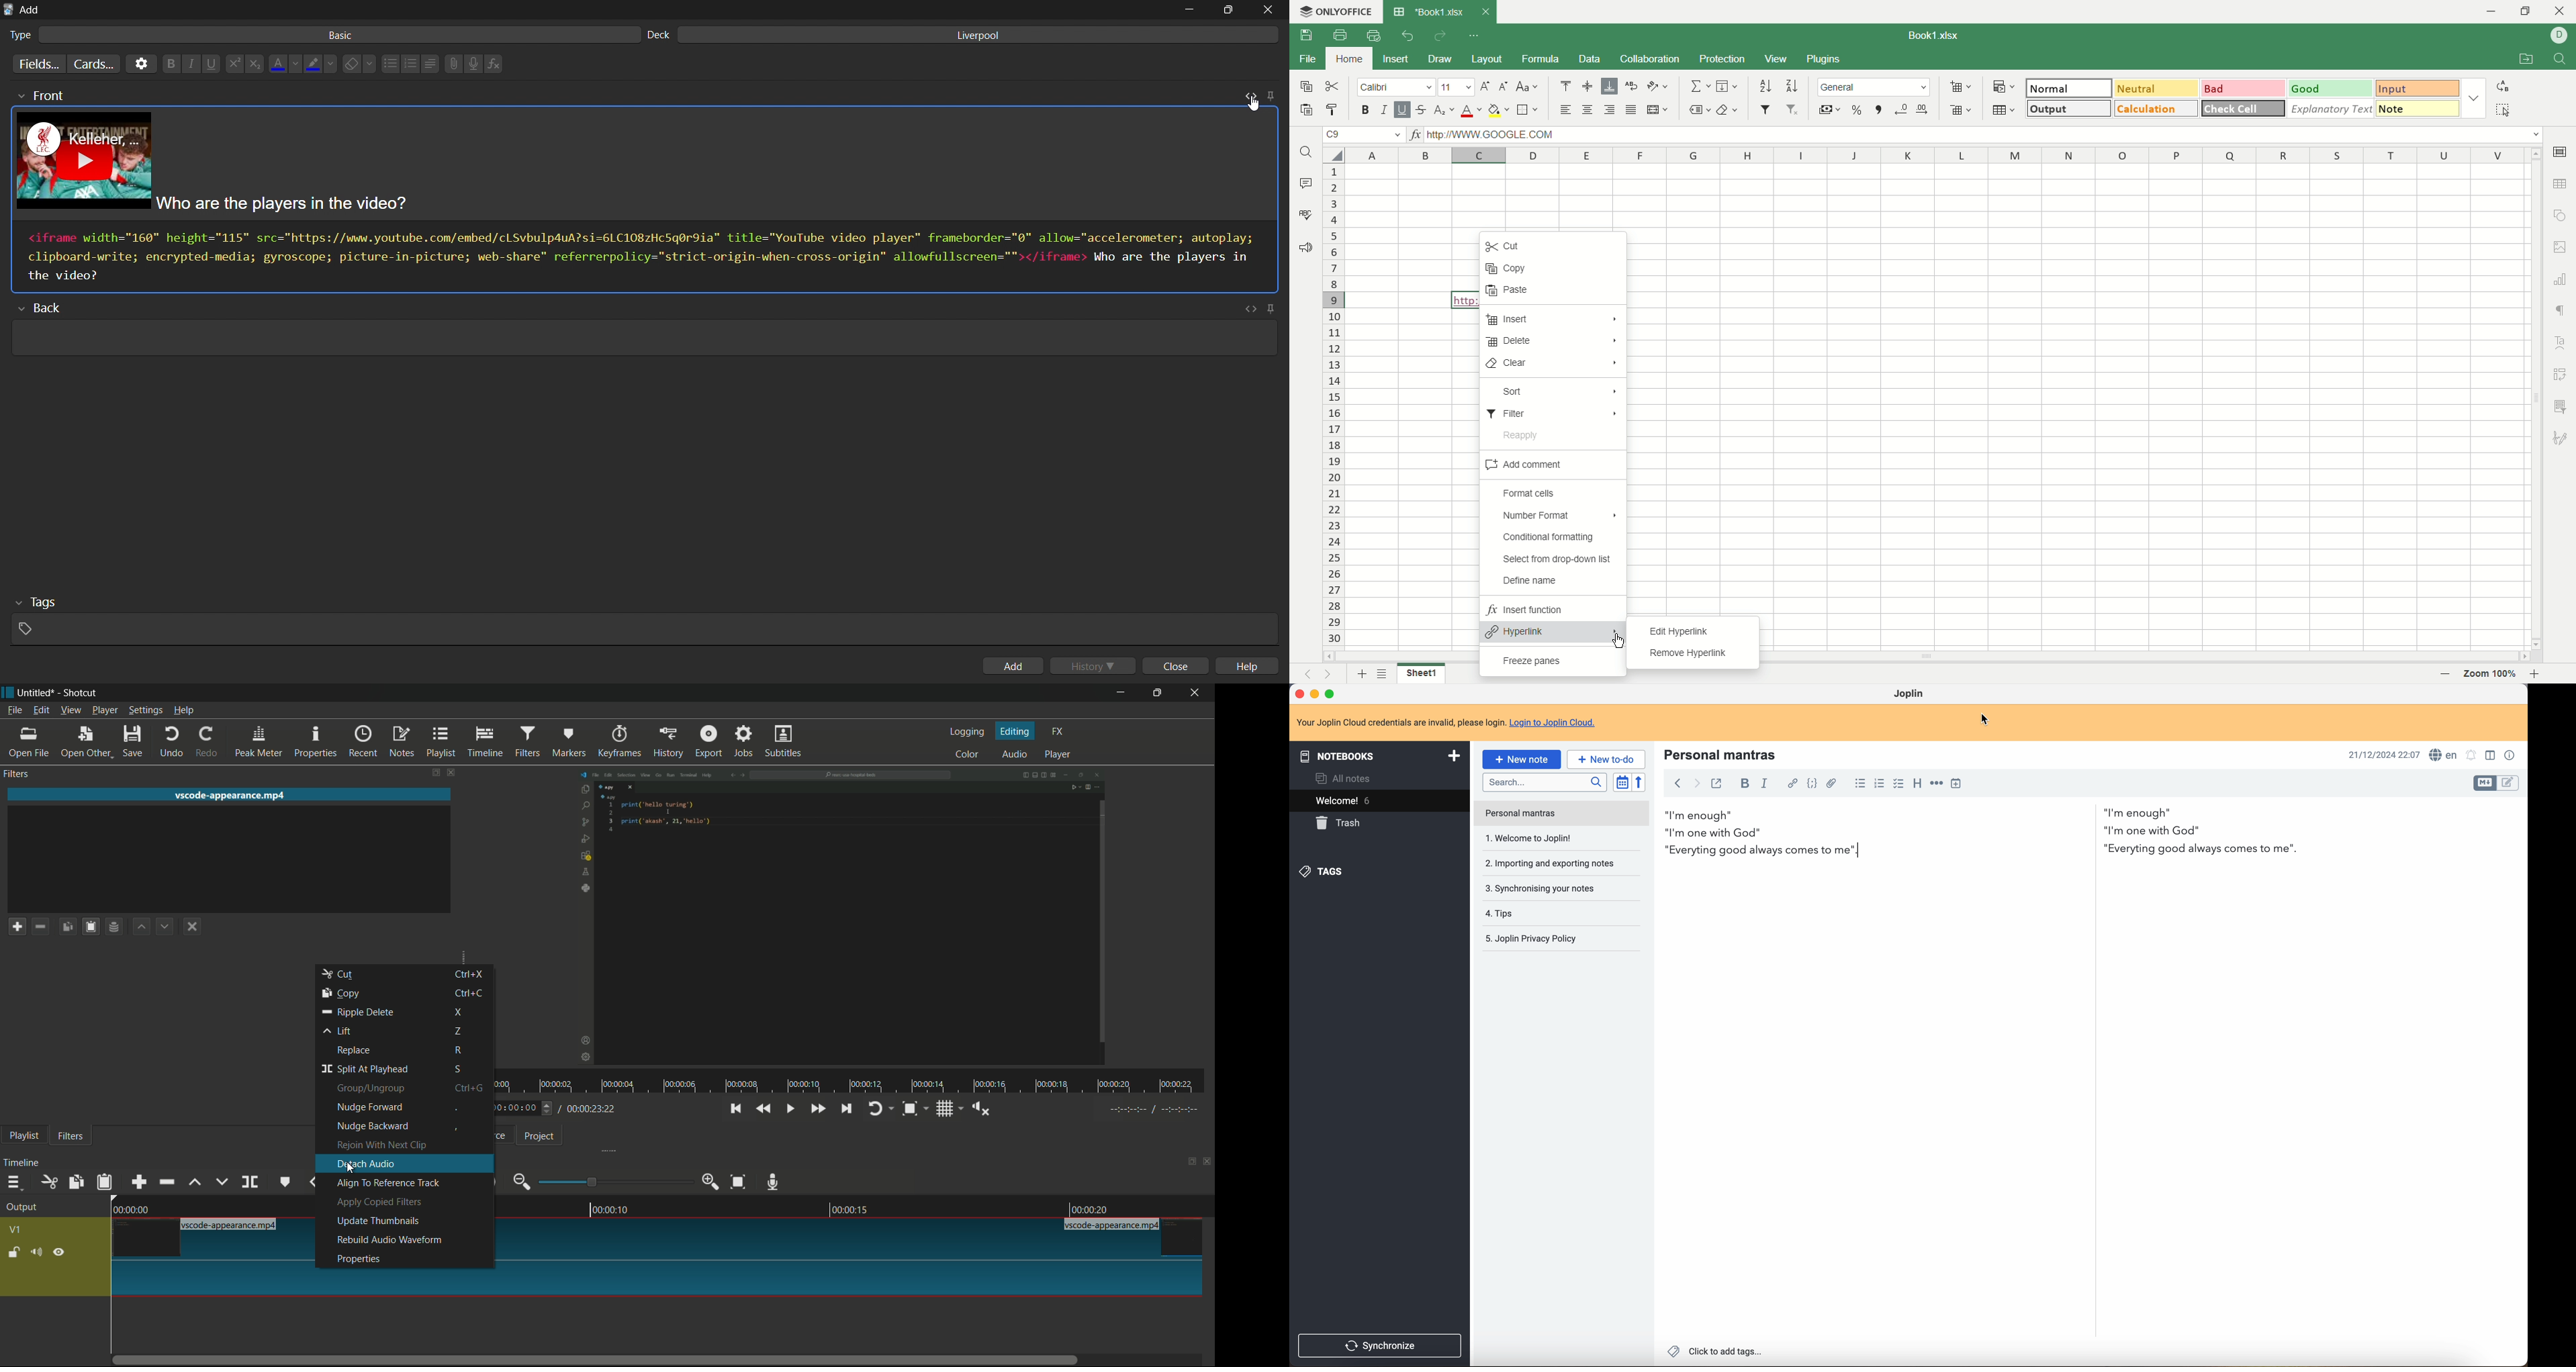  What do you see at coordinates (16, 1182) in the screenshot?
I see `timeline menu` at bounding box center [16, 1182].